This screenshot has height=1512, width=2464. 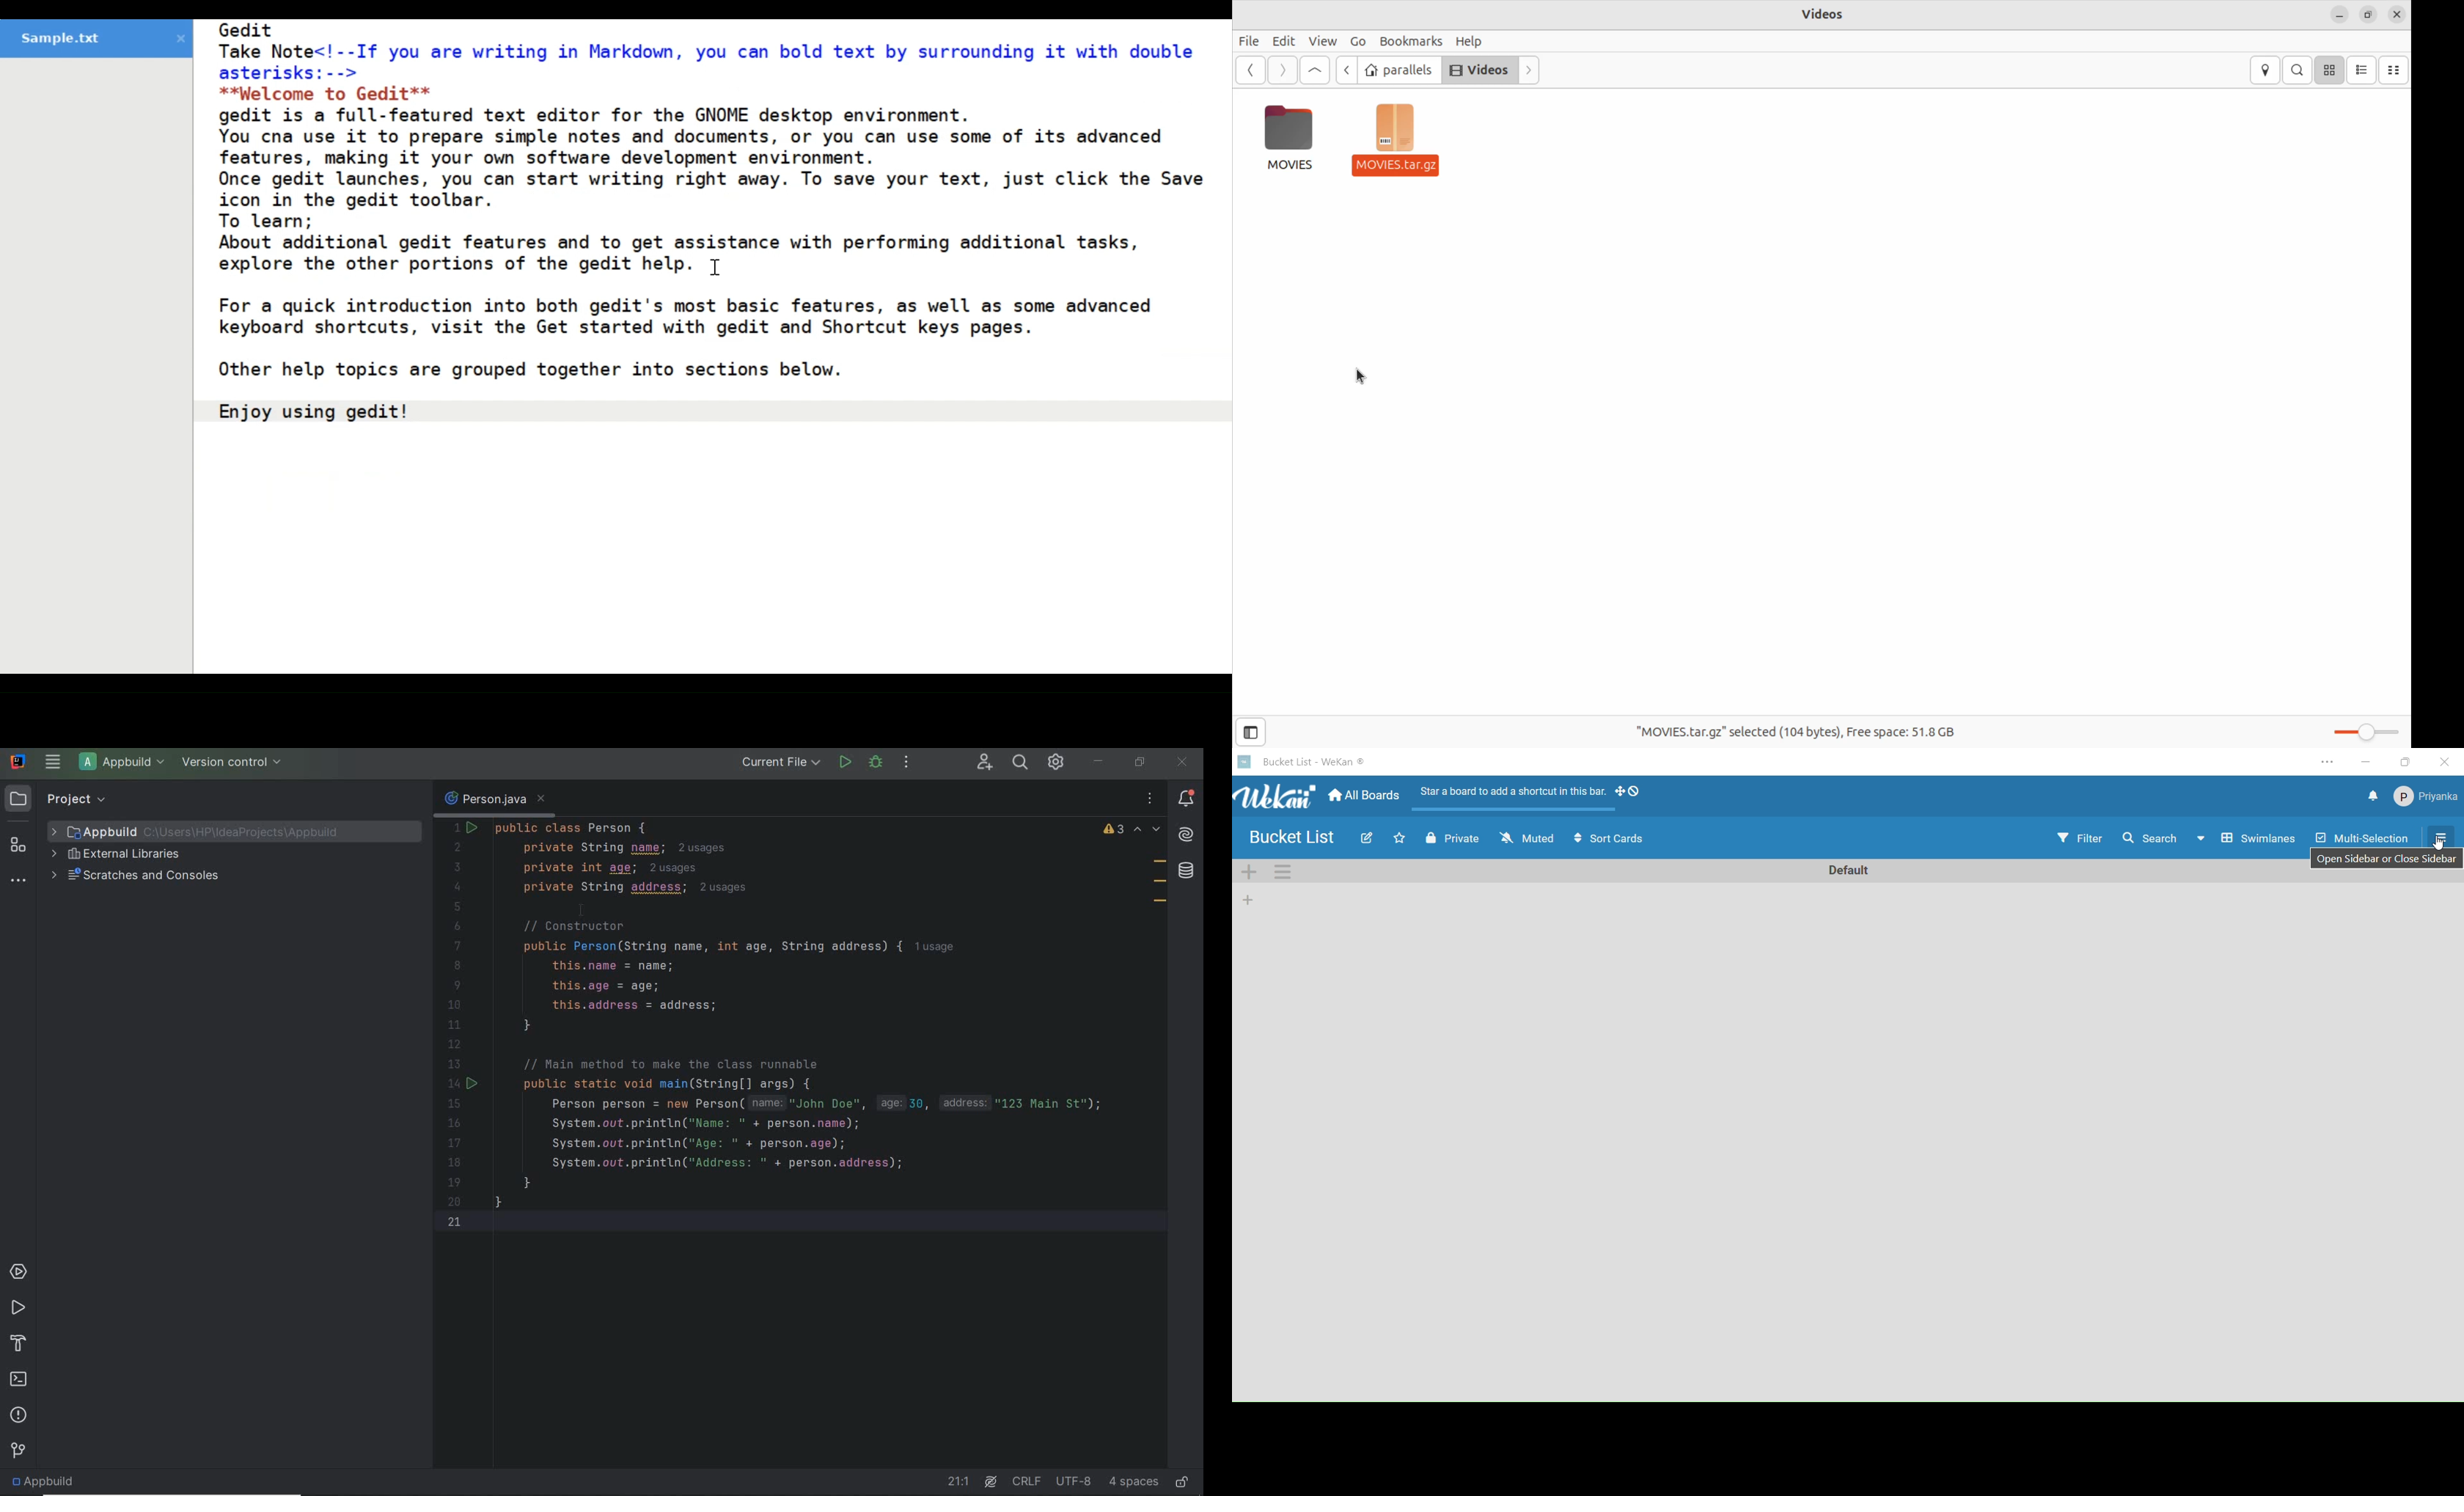 I want to click on add swimlane, so click(x=1251, y=872).